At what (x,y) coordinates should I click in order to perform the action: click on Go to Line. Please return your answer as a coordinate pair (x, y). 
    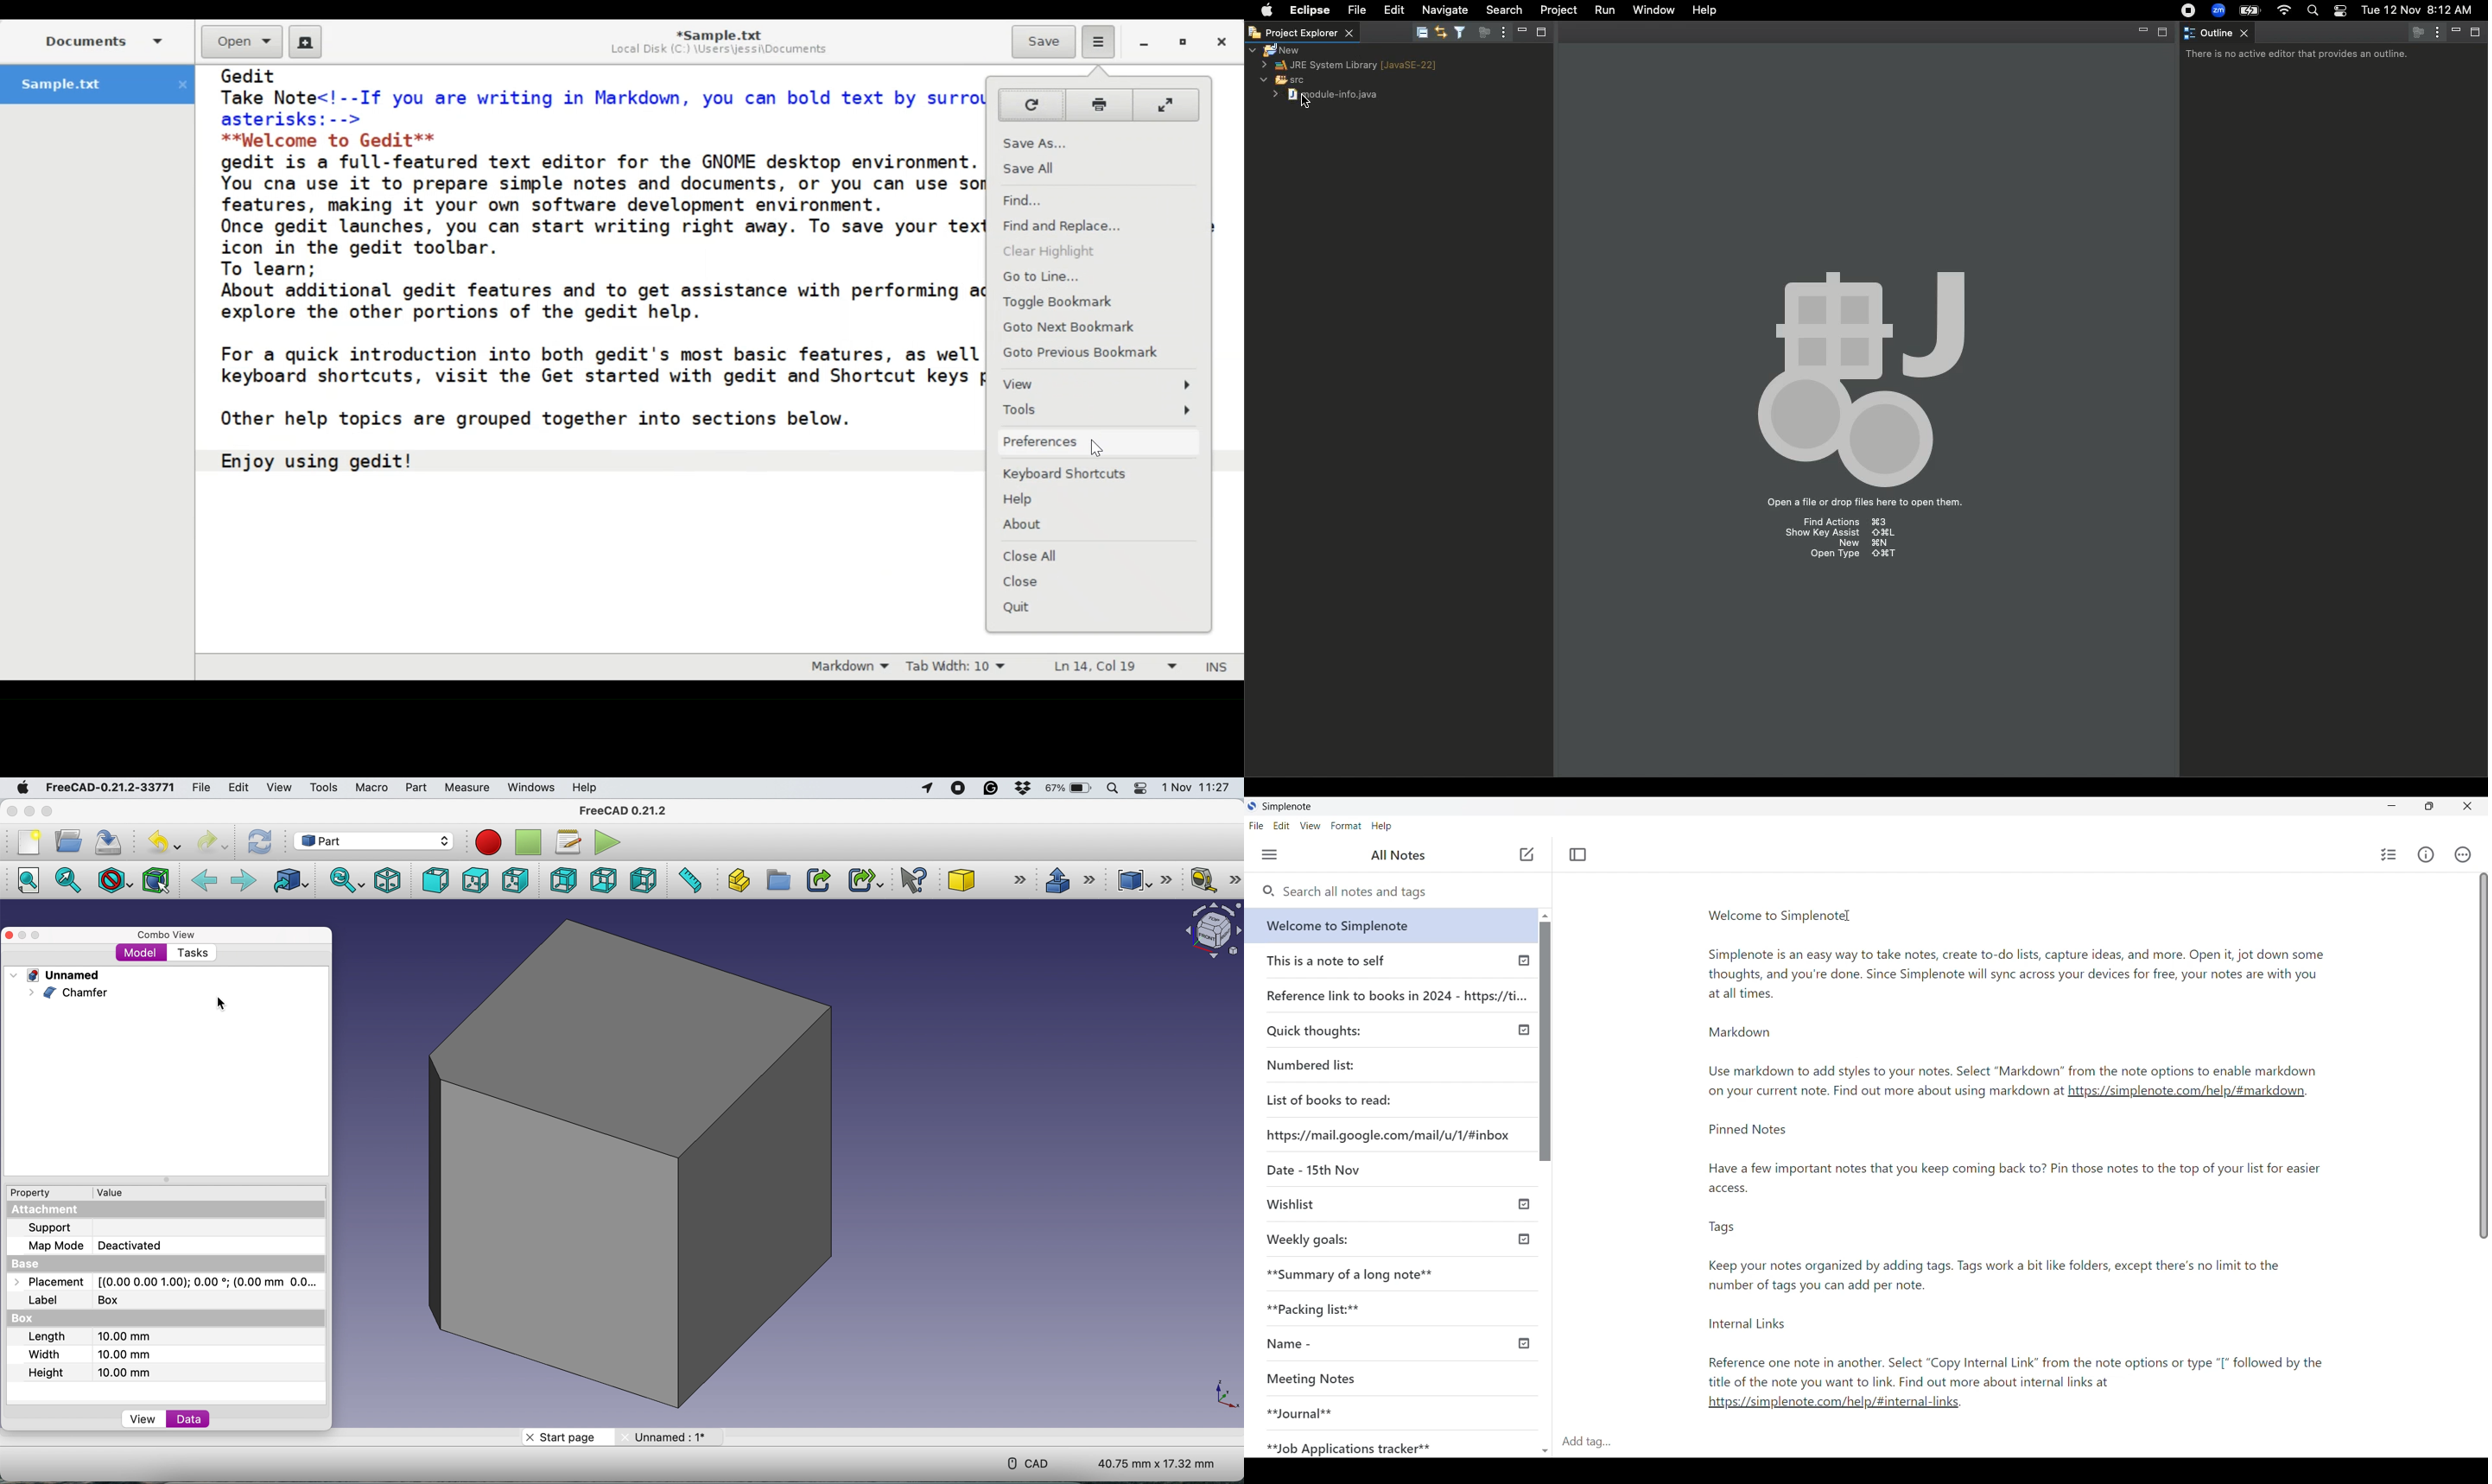
    Looking at the image, I should click on (1099, 277).